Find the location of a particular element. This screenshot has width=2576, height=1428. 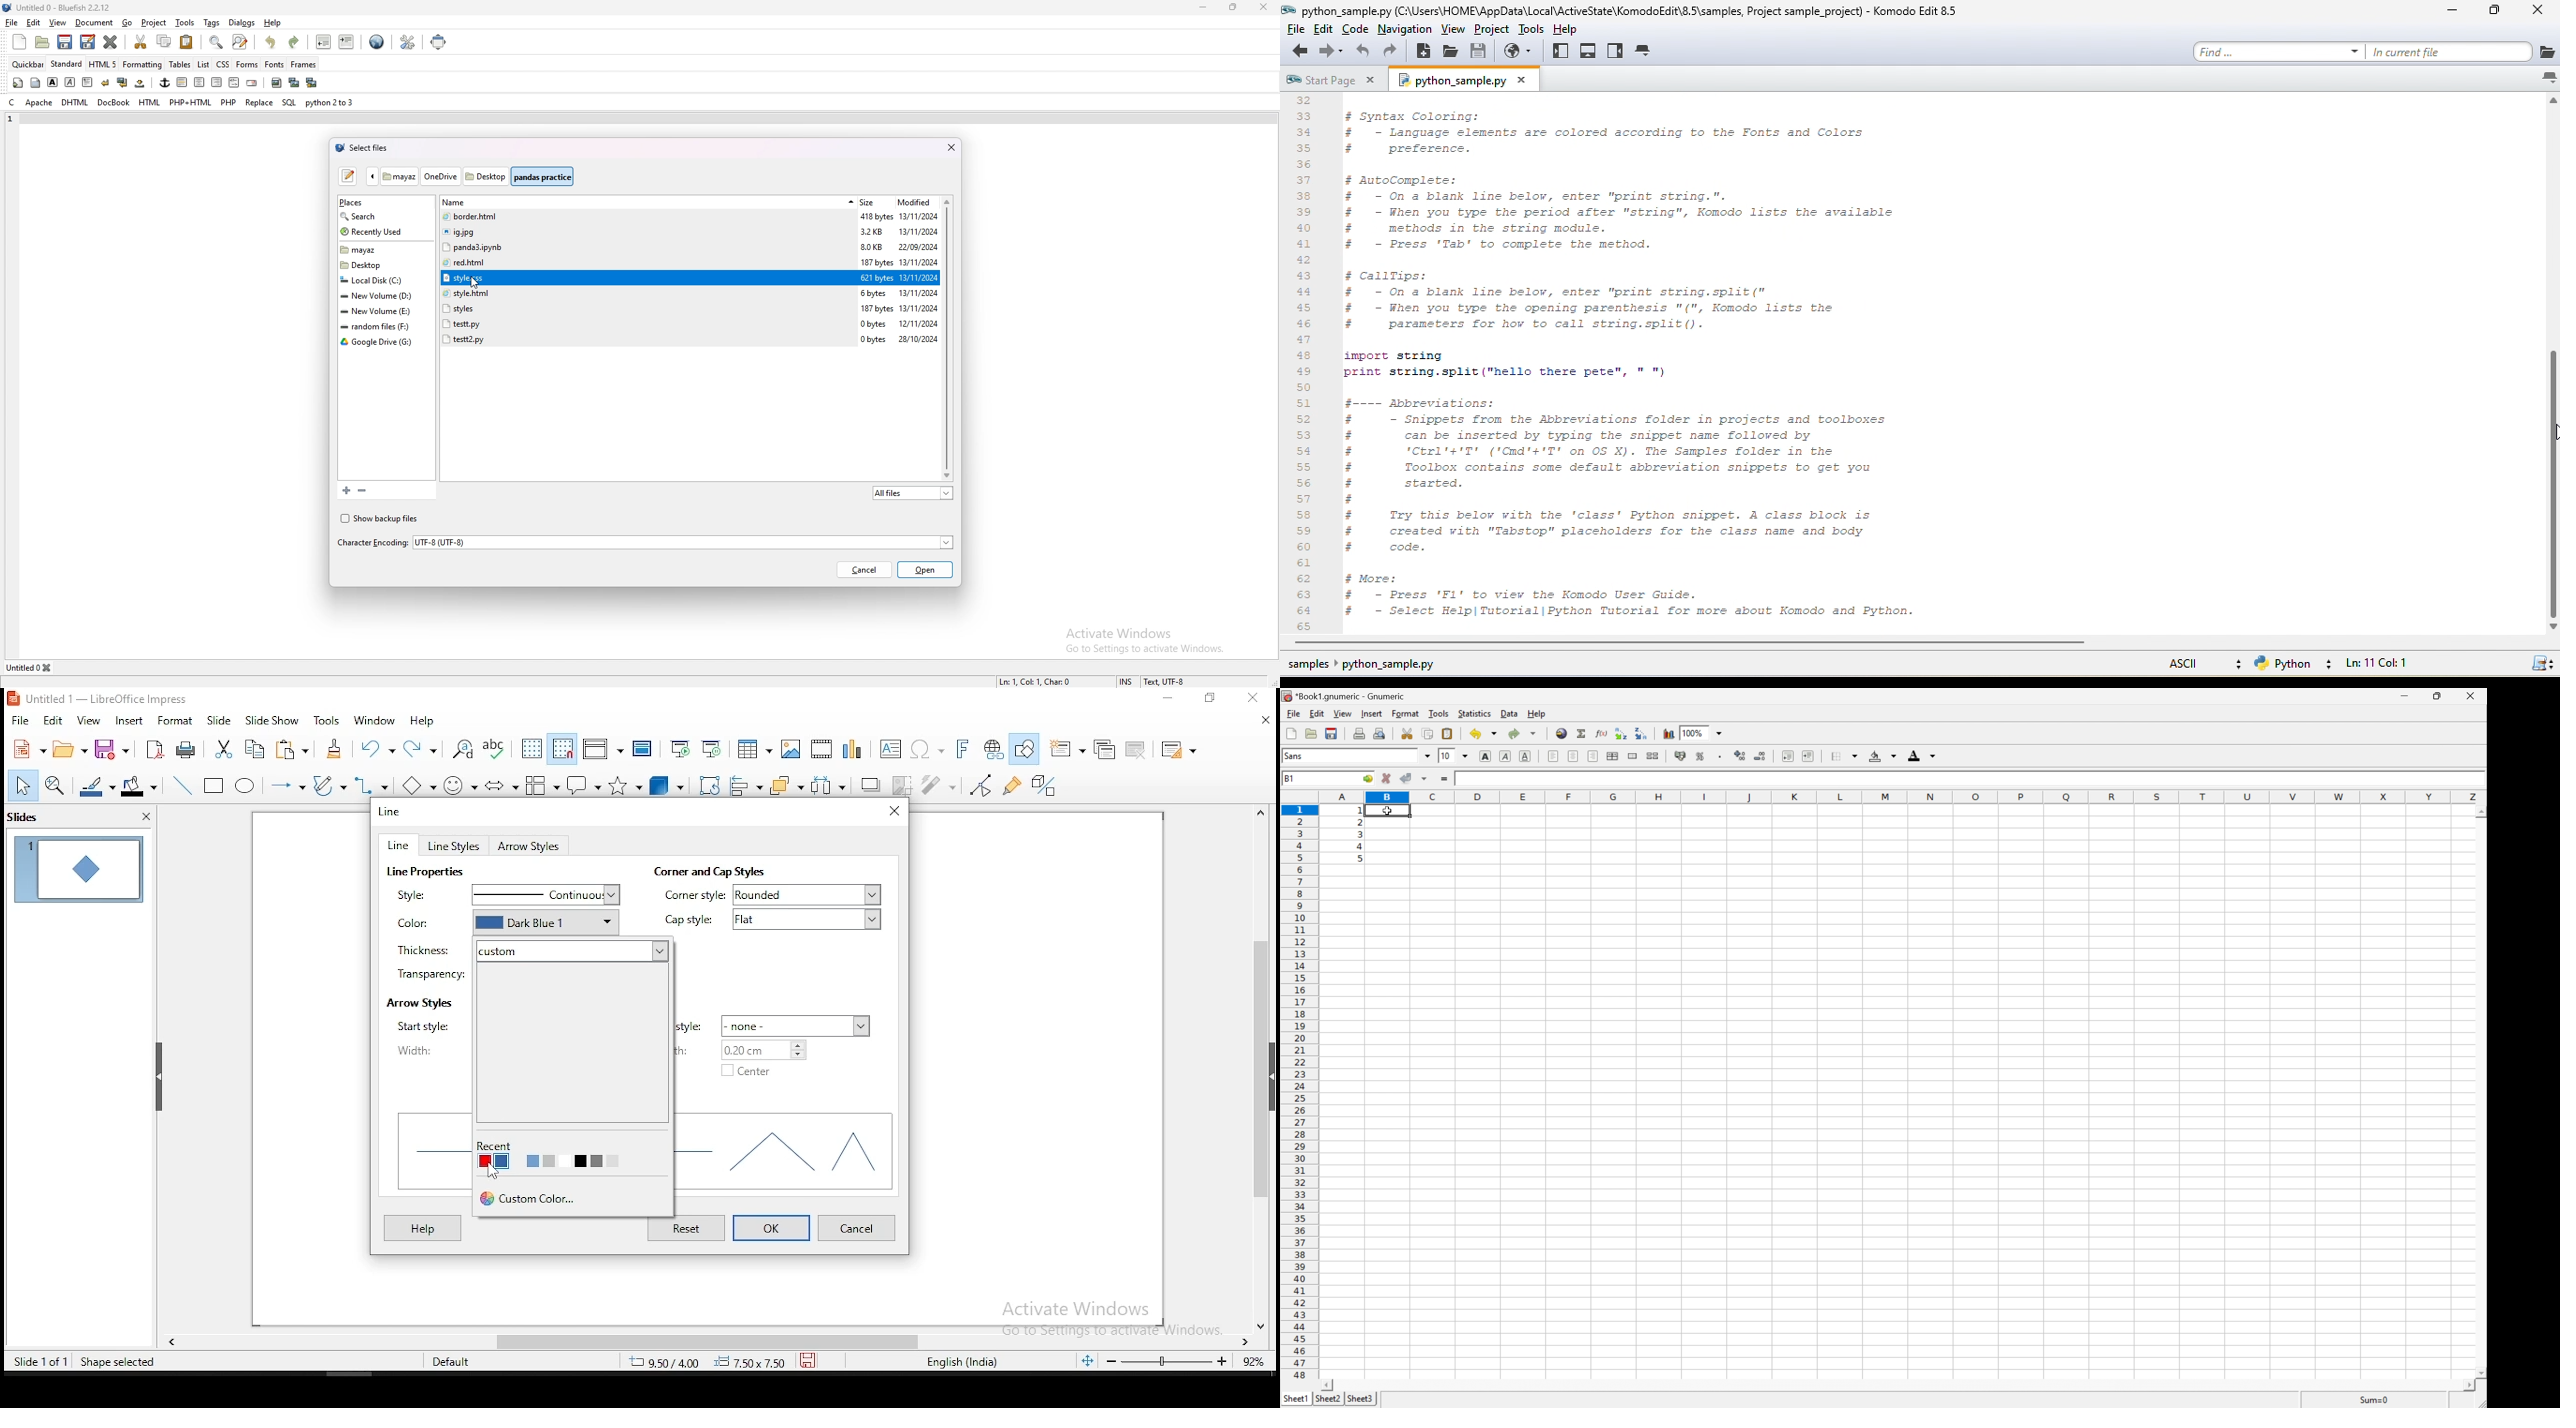

dark blue is located at coordinates (550, 924).